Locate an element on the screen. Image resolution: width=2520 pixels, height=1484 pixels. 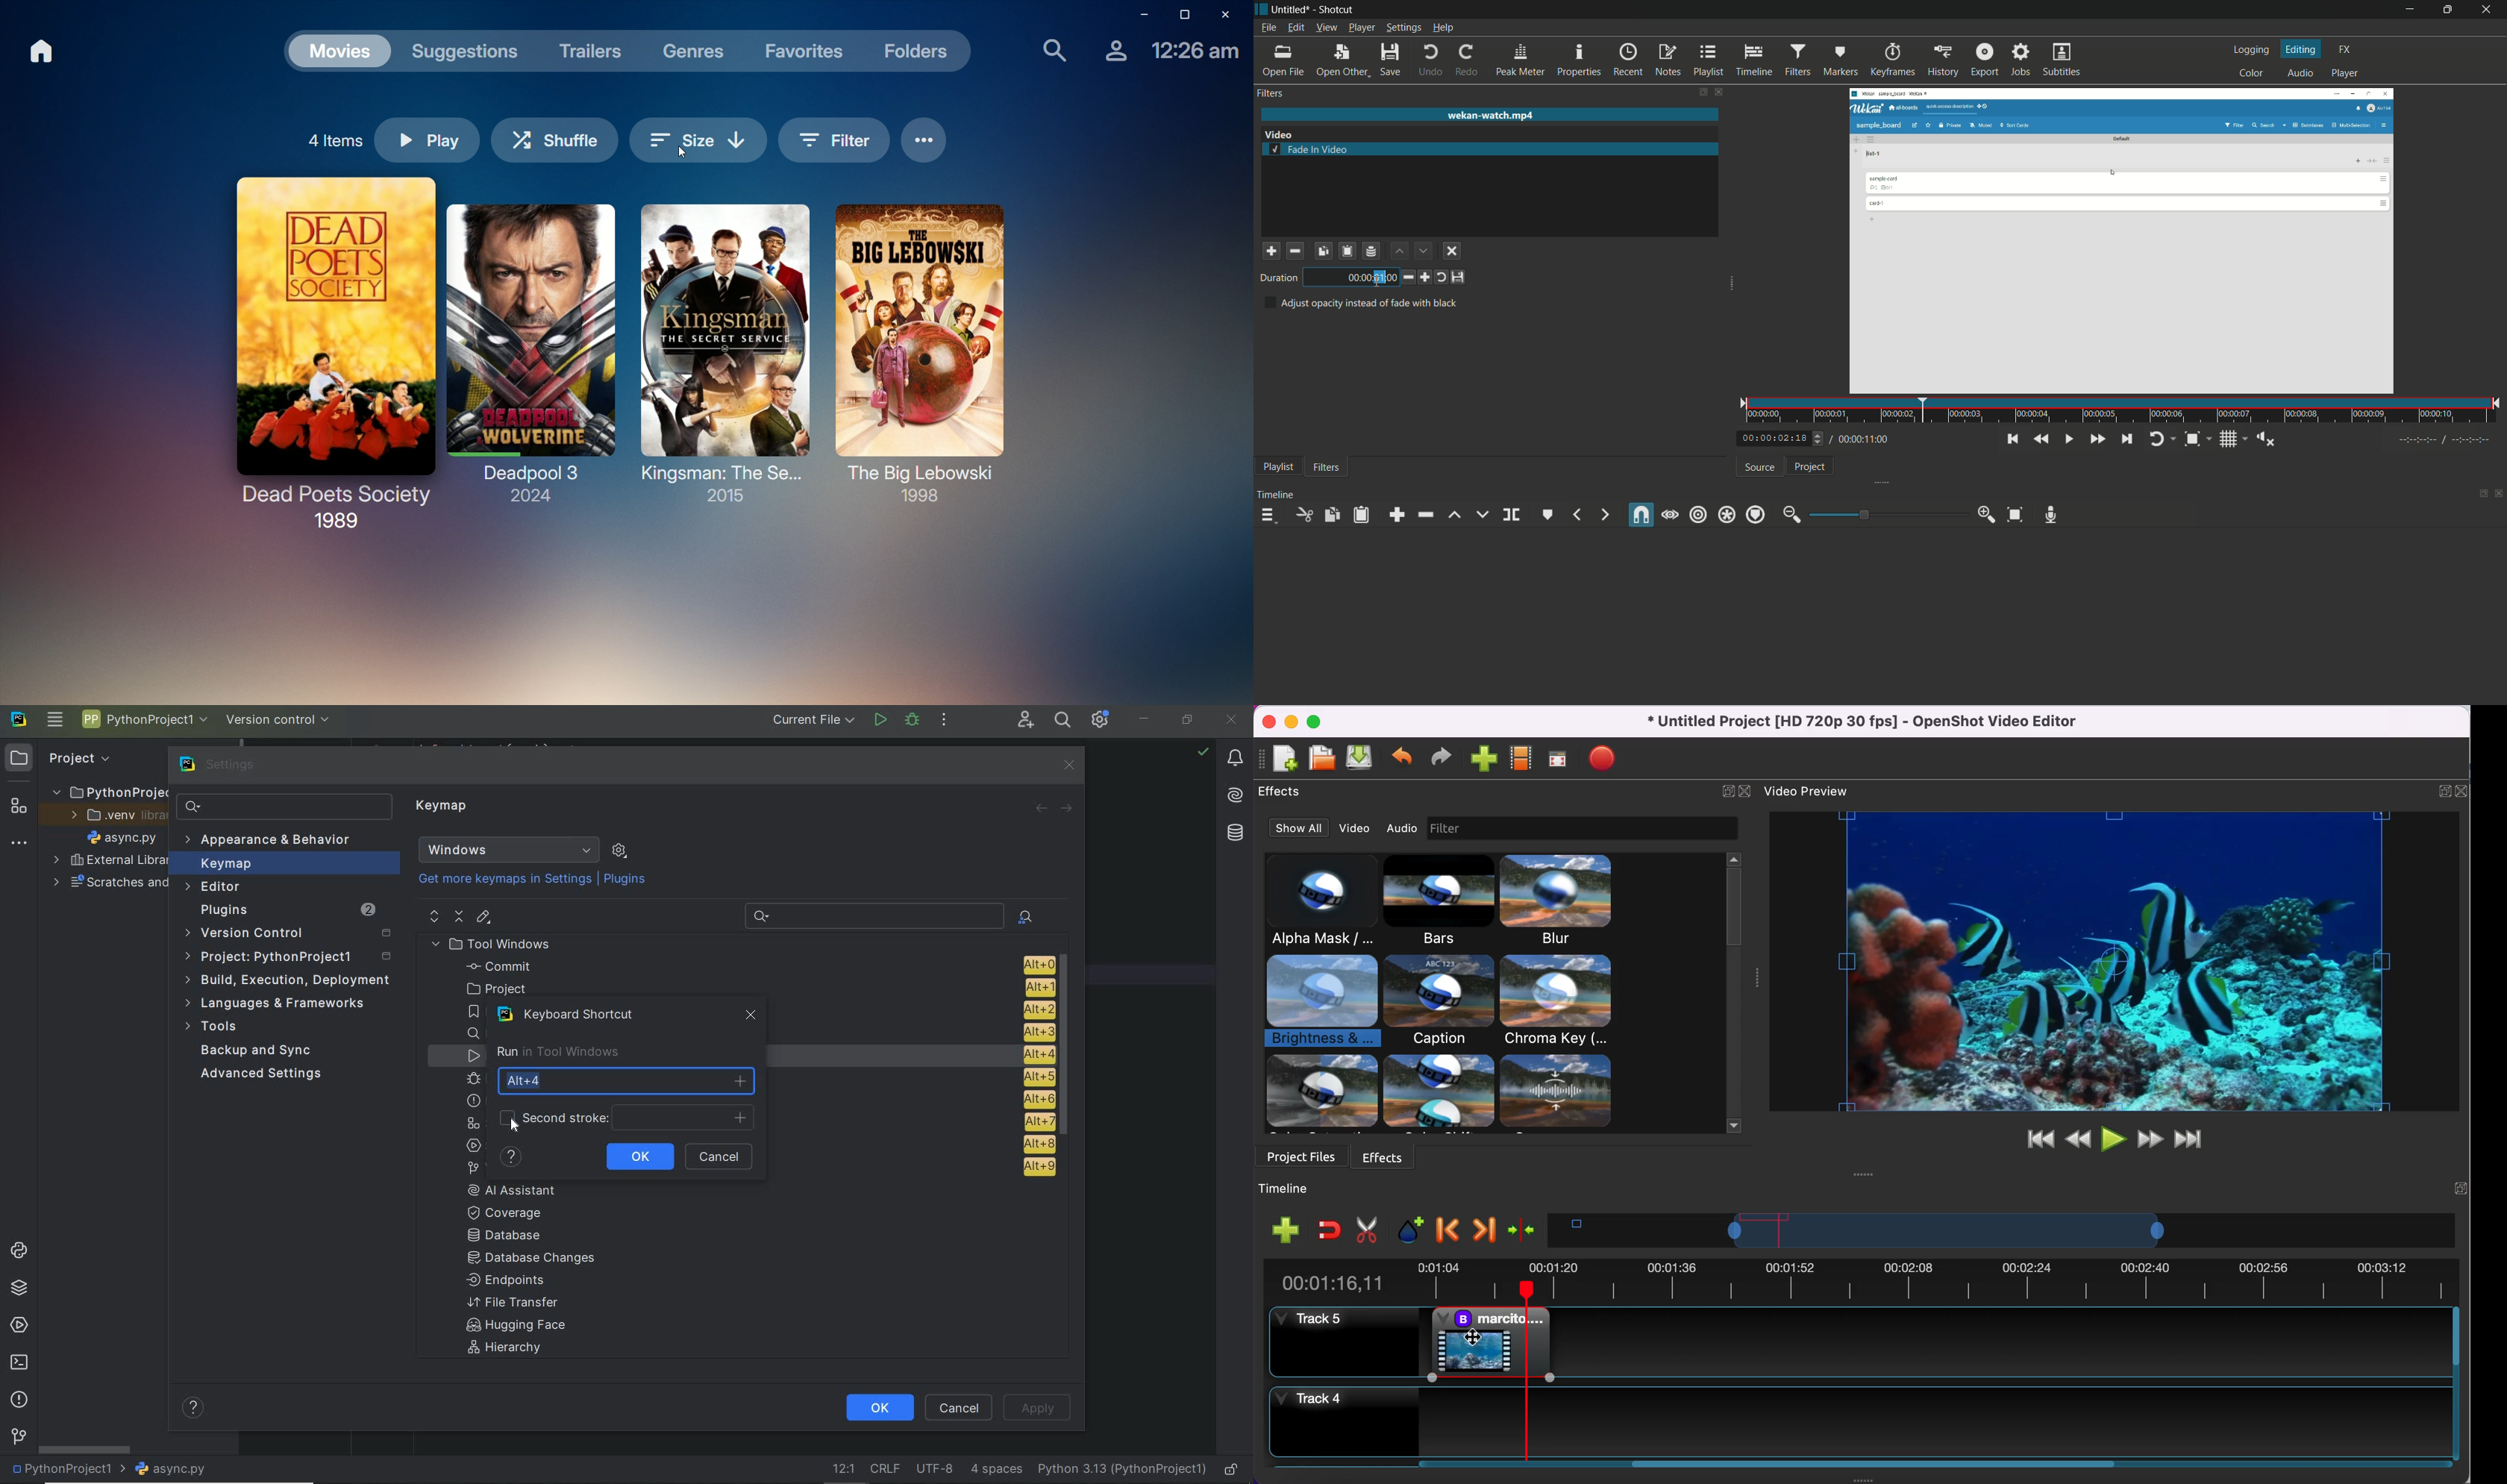
source is located at coordinates (1759, 468).